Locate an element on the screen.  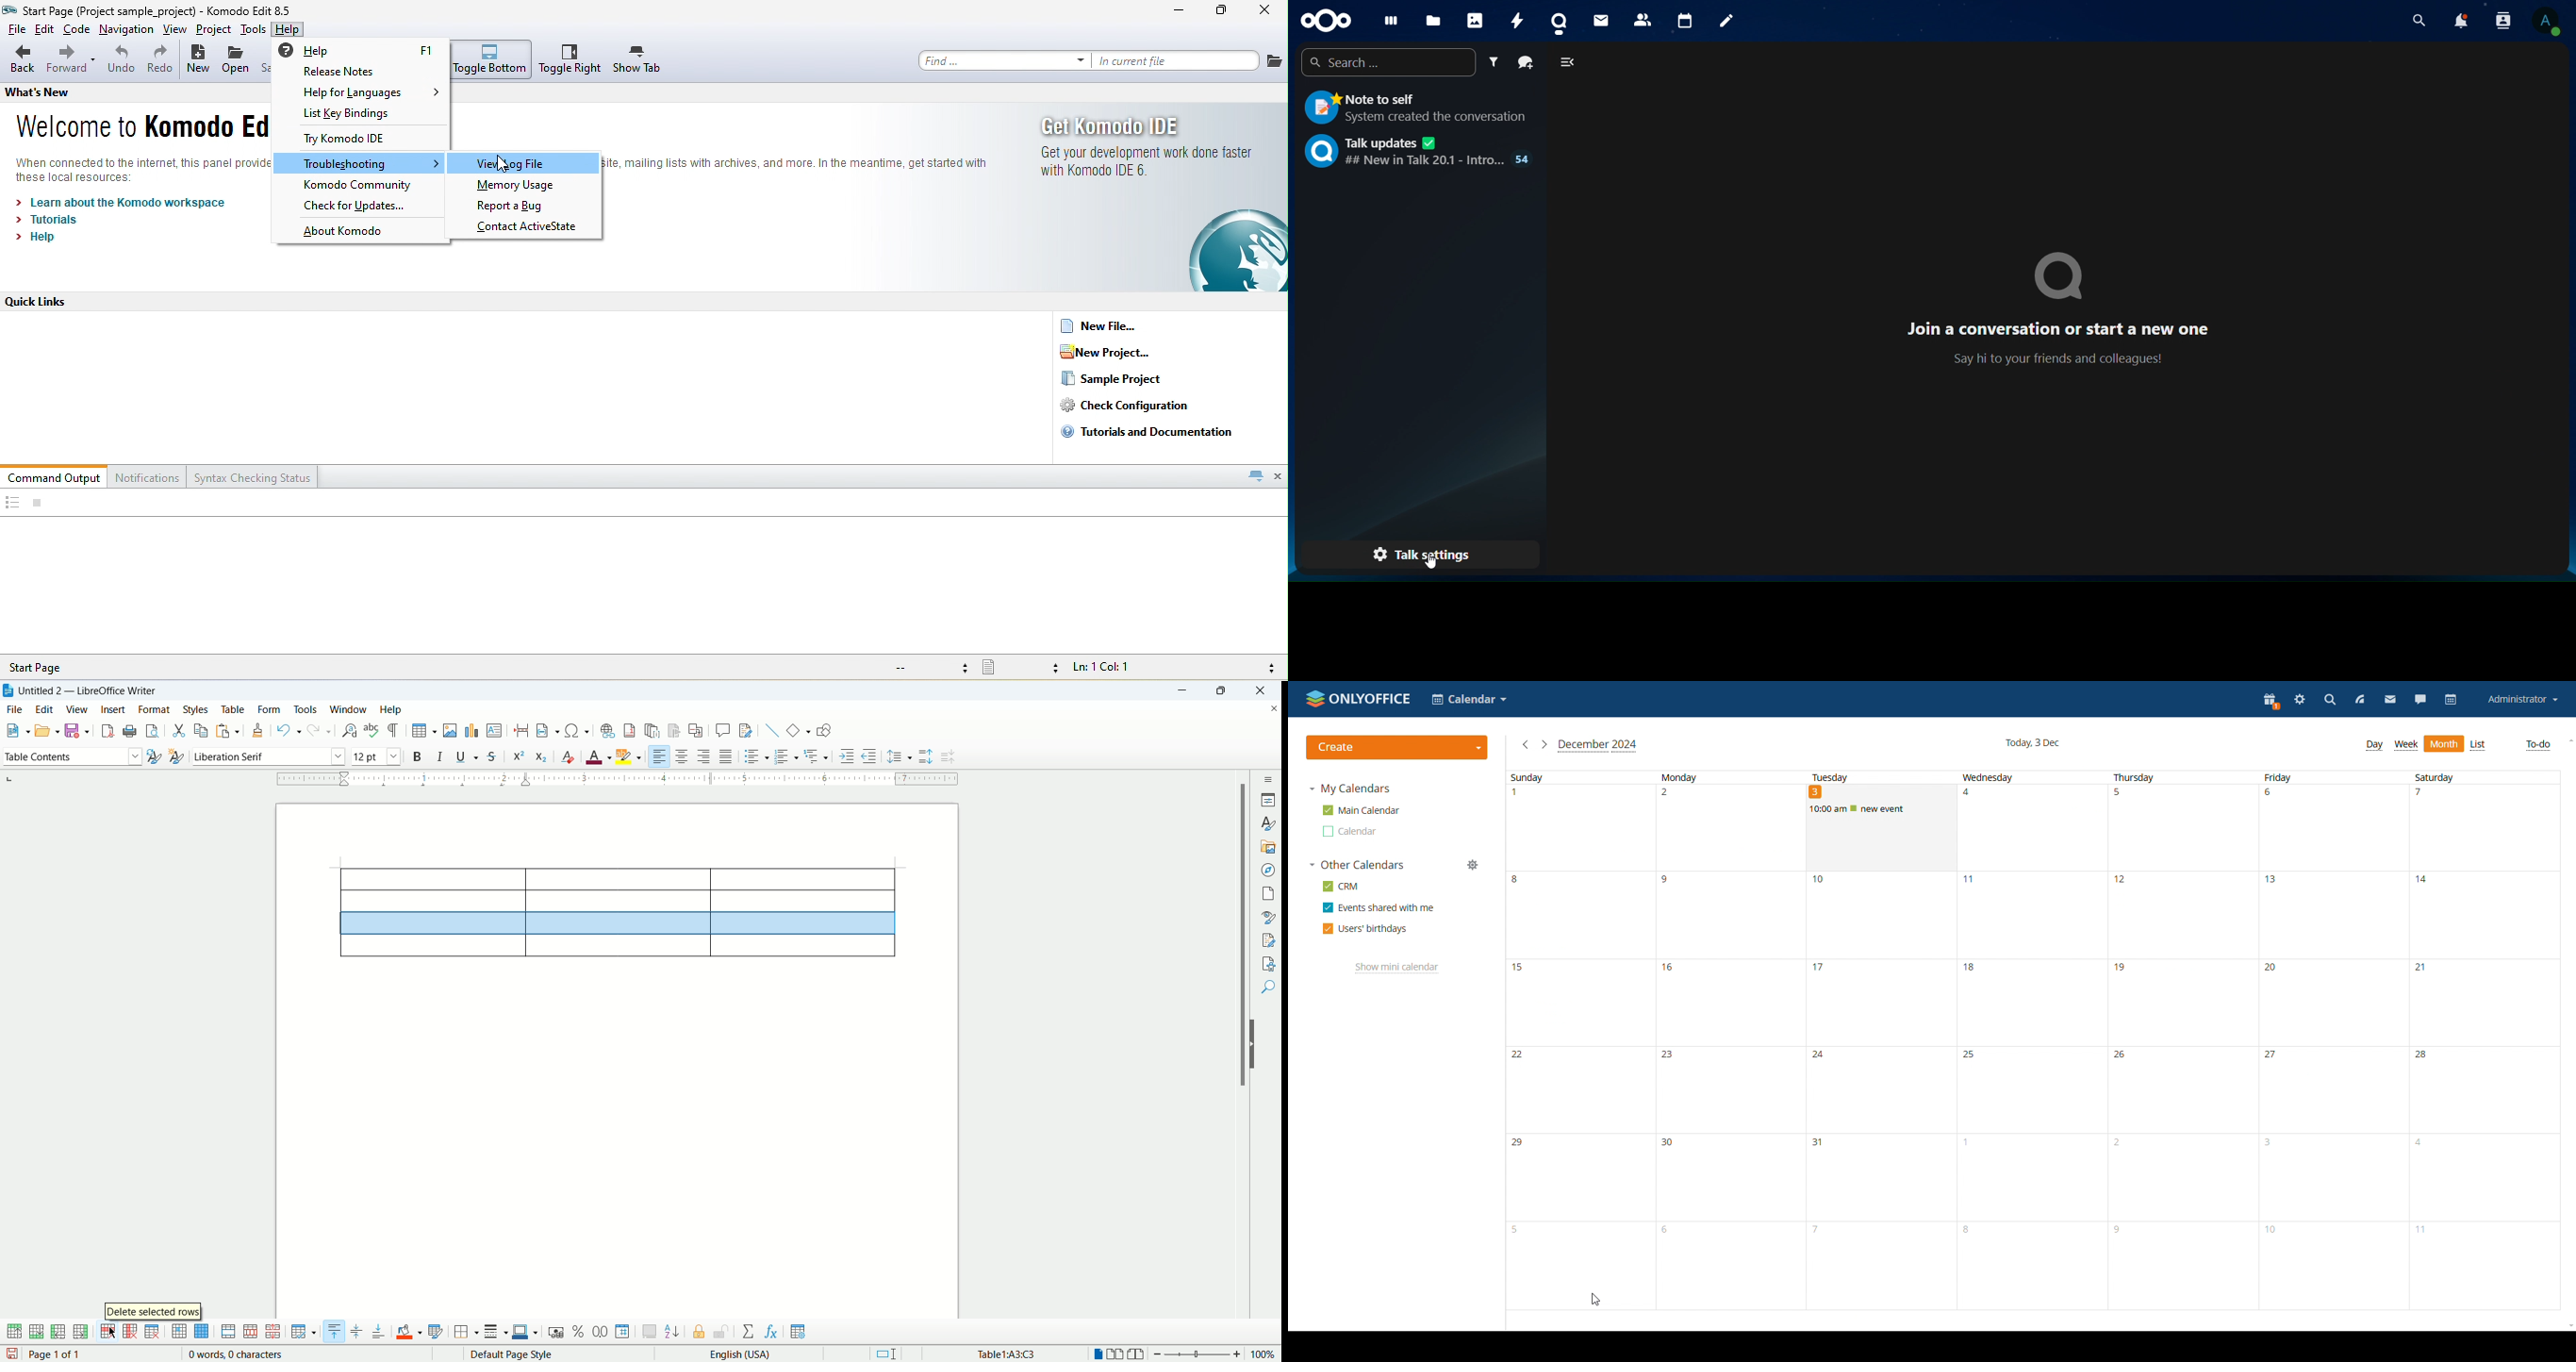
insert formula is located at coordinates (772, 1332).